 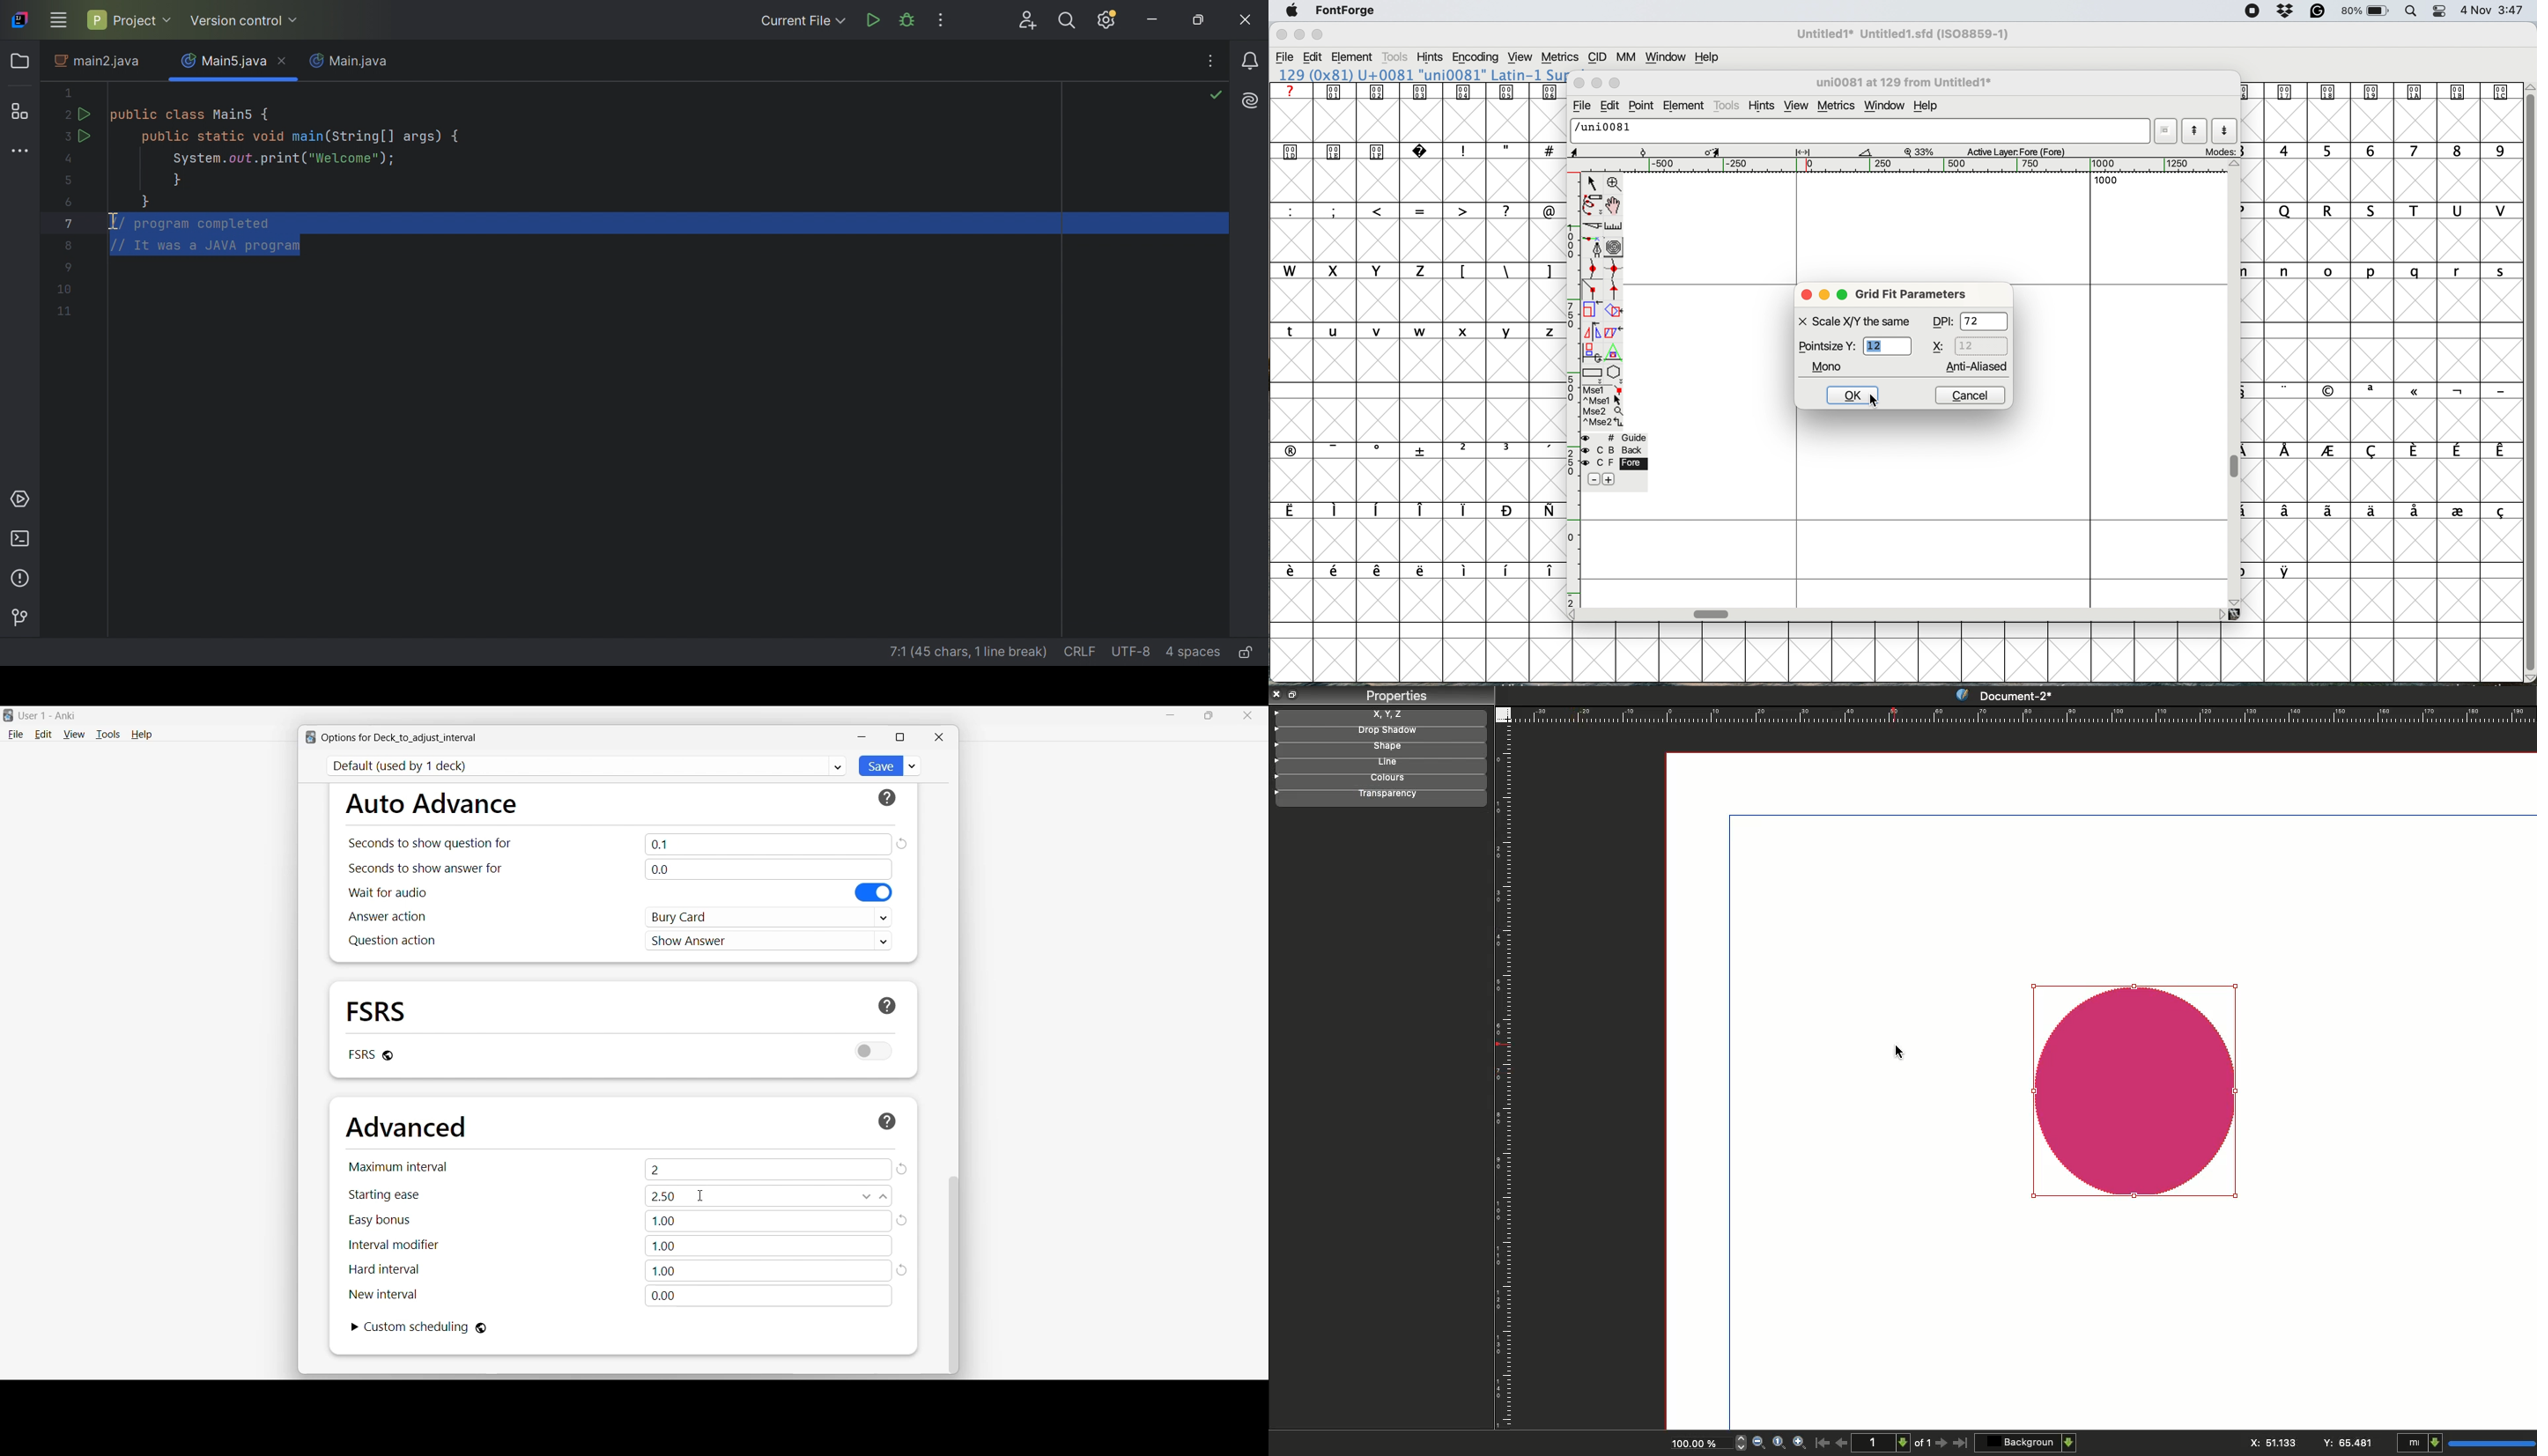 What do you see at coordinates (862, 737) in the screenshot?
I see `Minimize window` at bounding box center [862, 737].